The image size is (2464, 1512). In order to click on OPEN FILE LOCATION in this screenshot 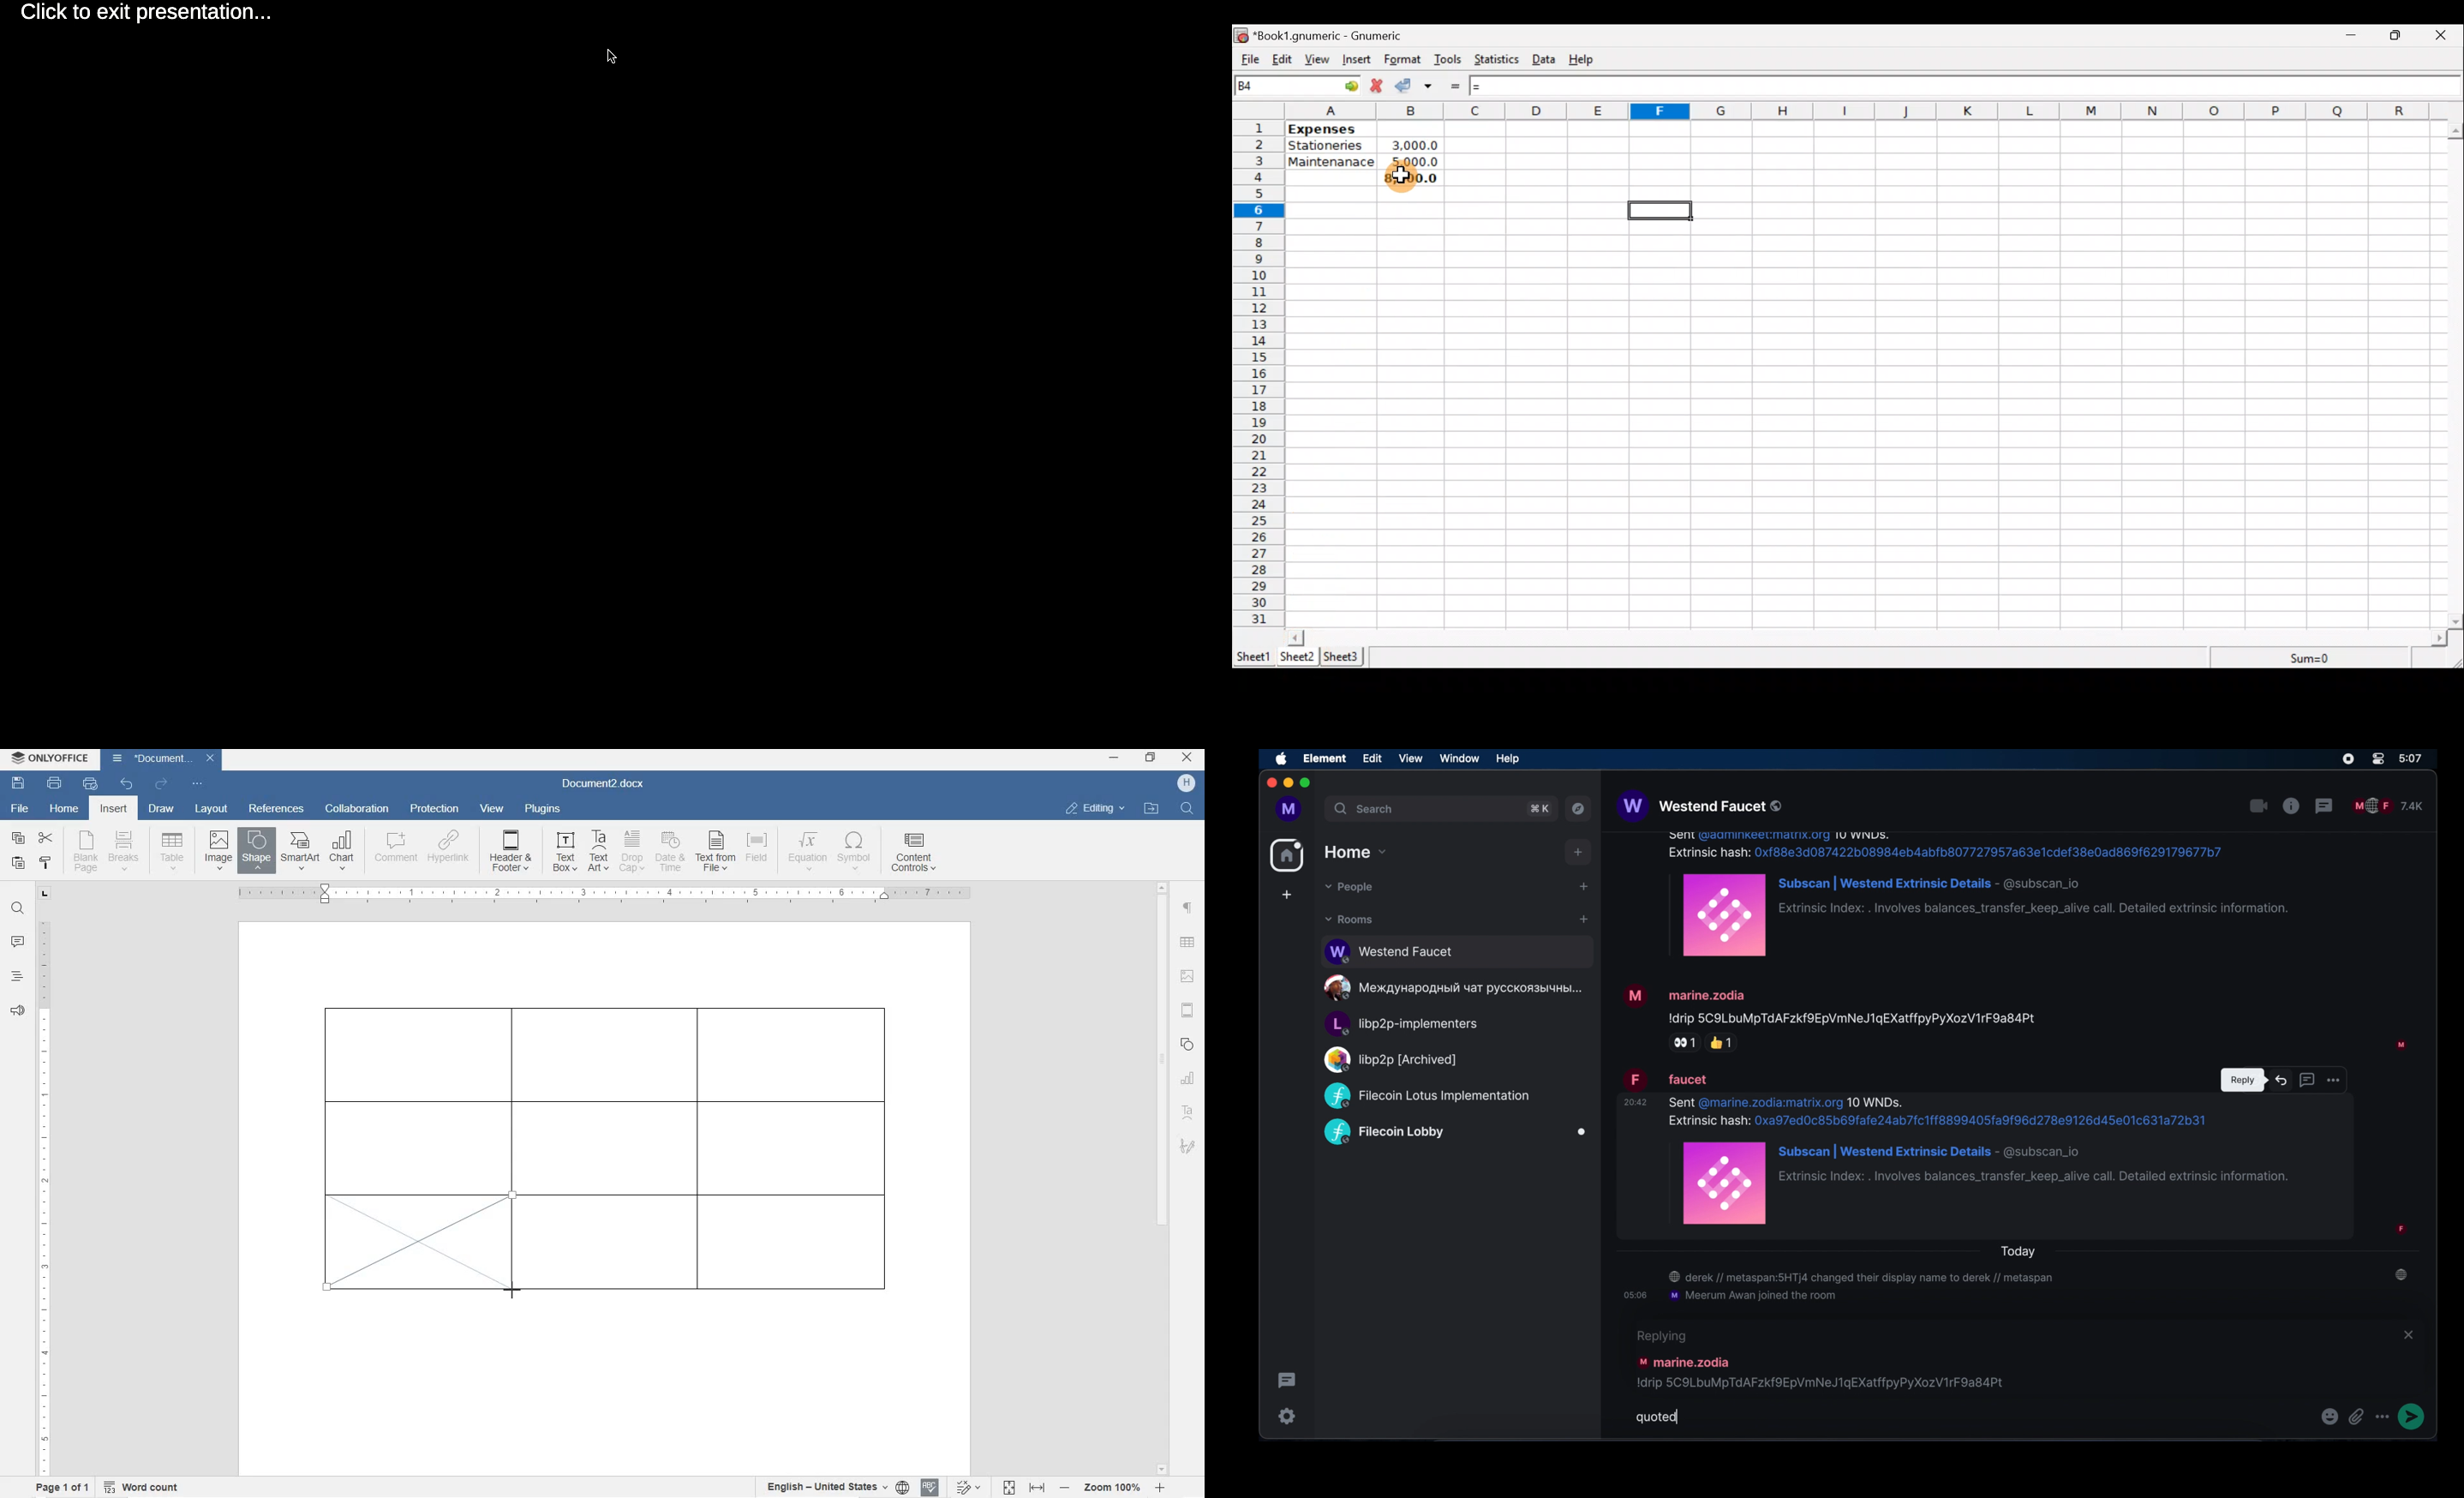, I will do `click(1153, 809)`.